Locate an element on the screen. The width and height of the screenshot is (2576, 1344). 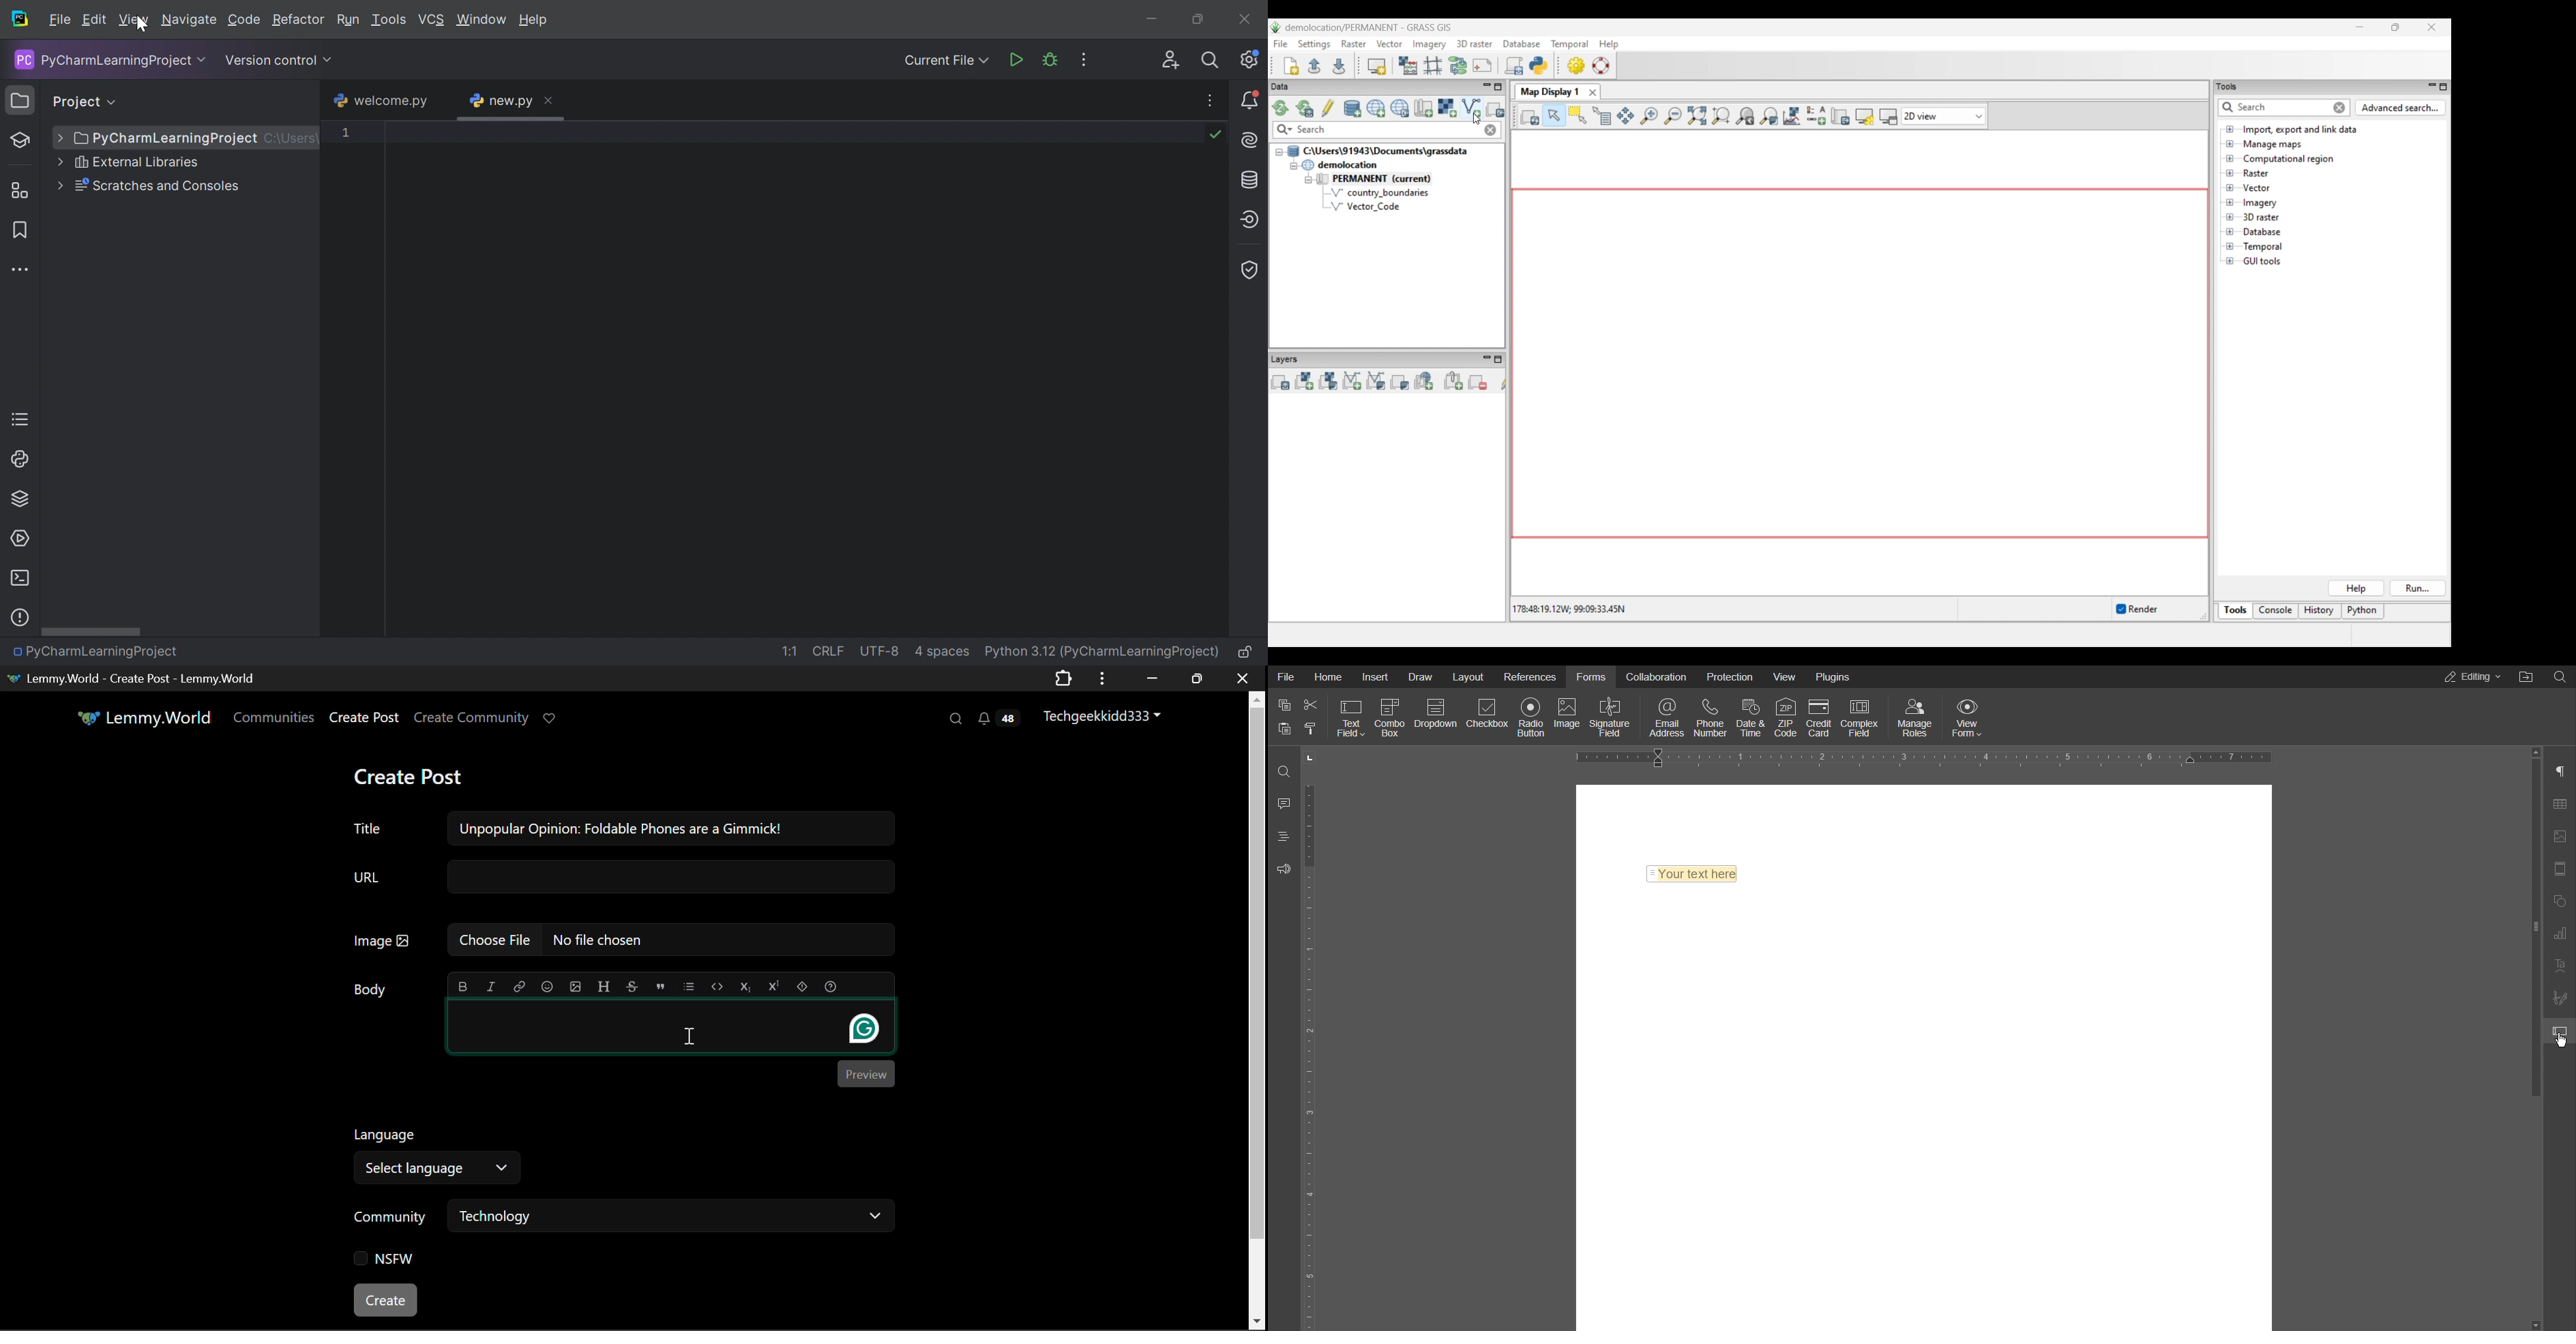
ZIP Code is located at coordinates (1787, 716).